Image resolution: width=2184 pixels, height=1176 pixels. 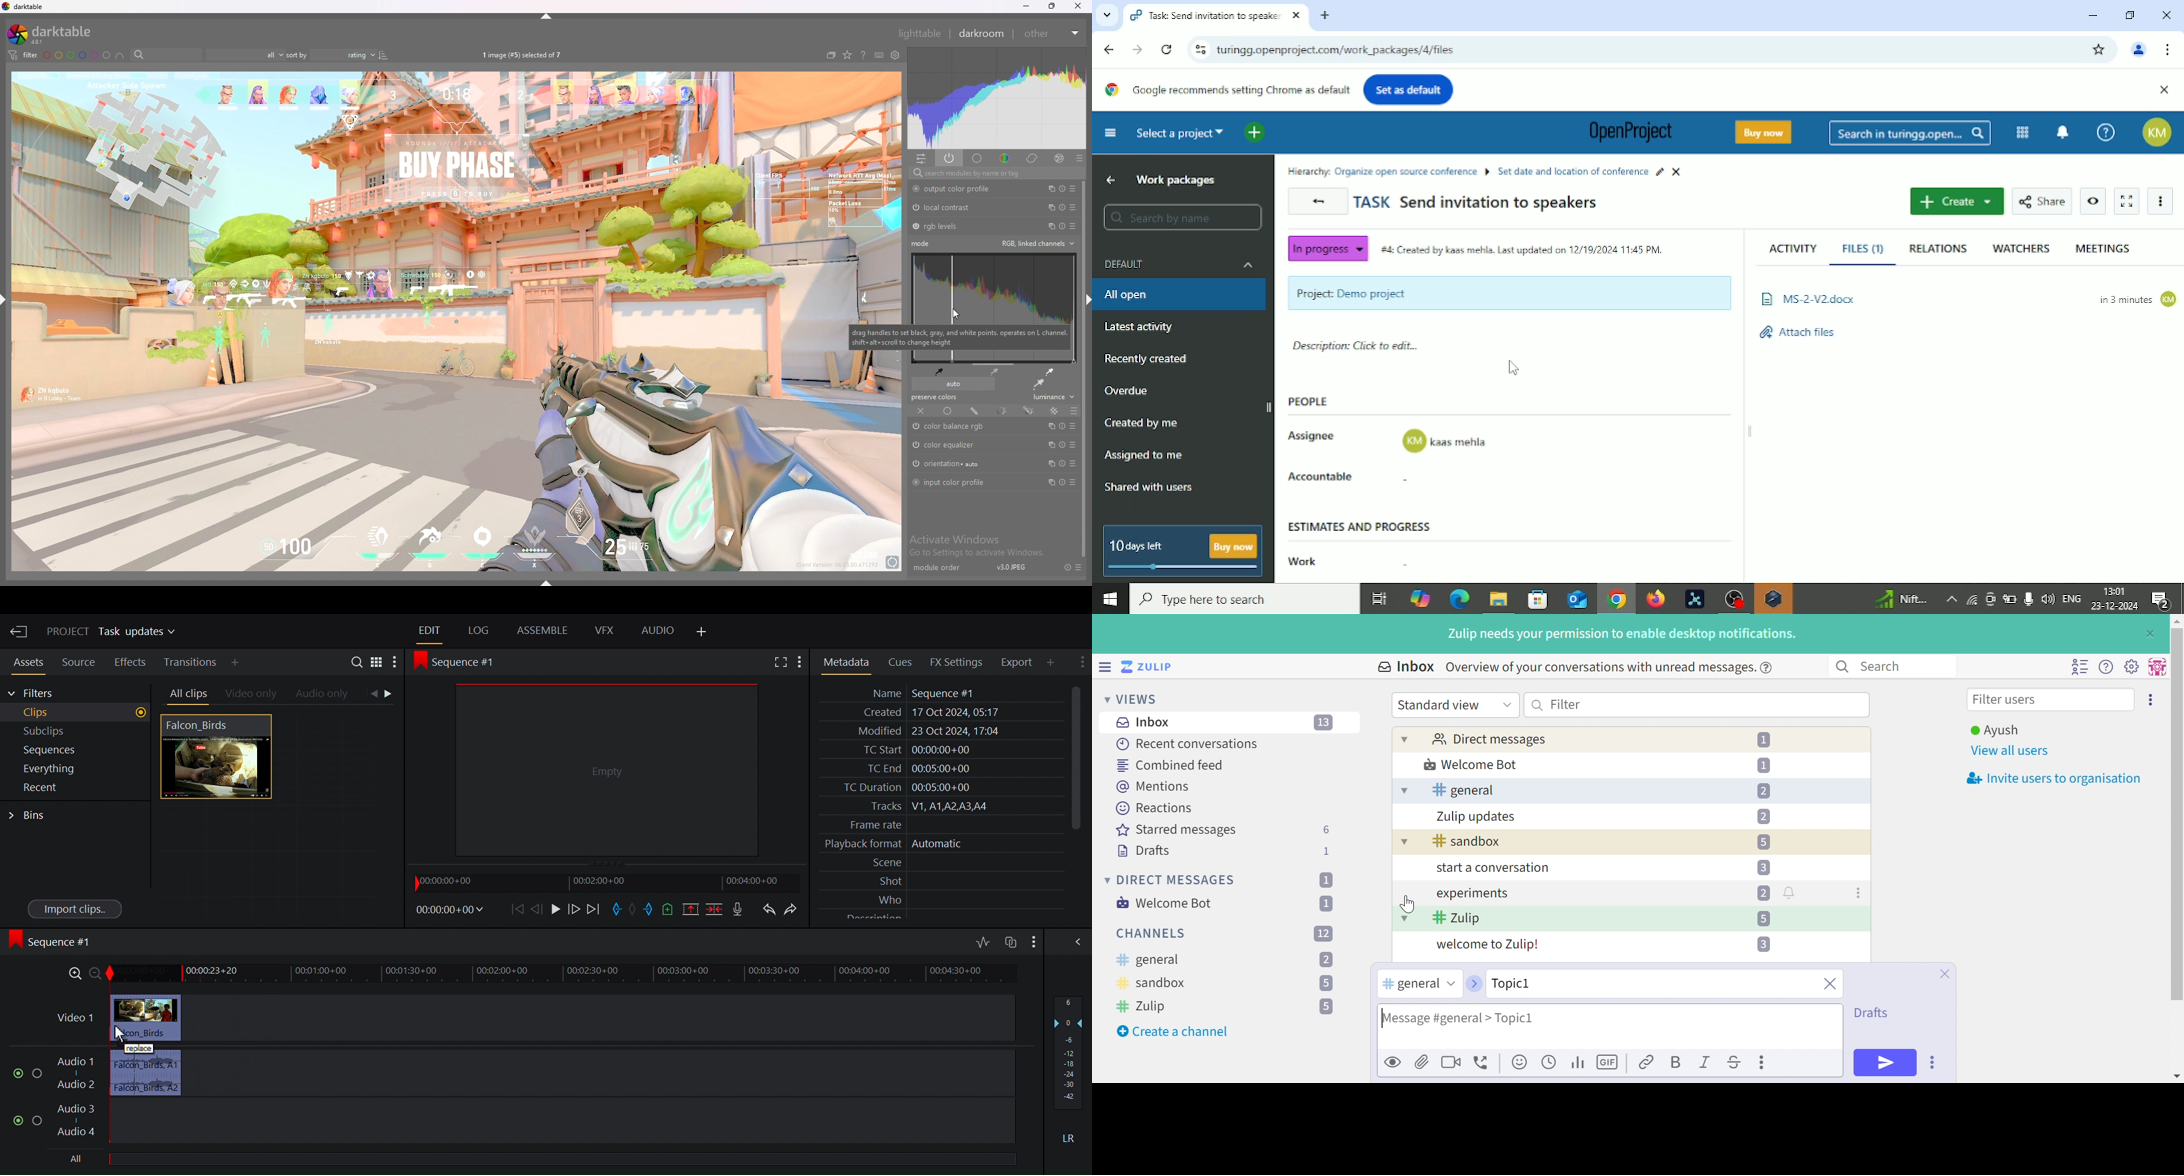 What do you see at coordinates (915, 189) in the screenshot?
I see `switched on` at bounding box center [915, 189].